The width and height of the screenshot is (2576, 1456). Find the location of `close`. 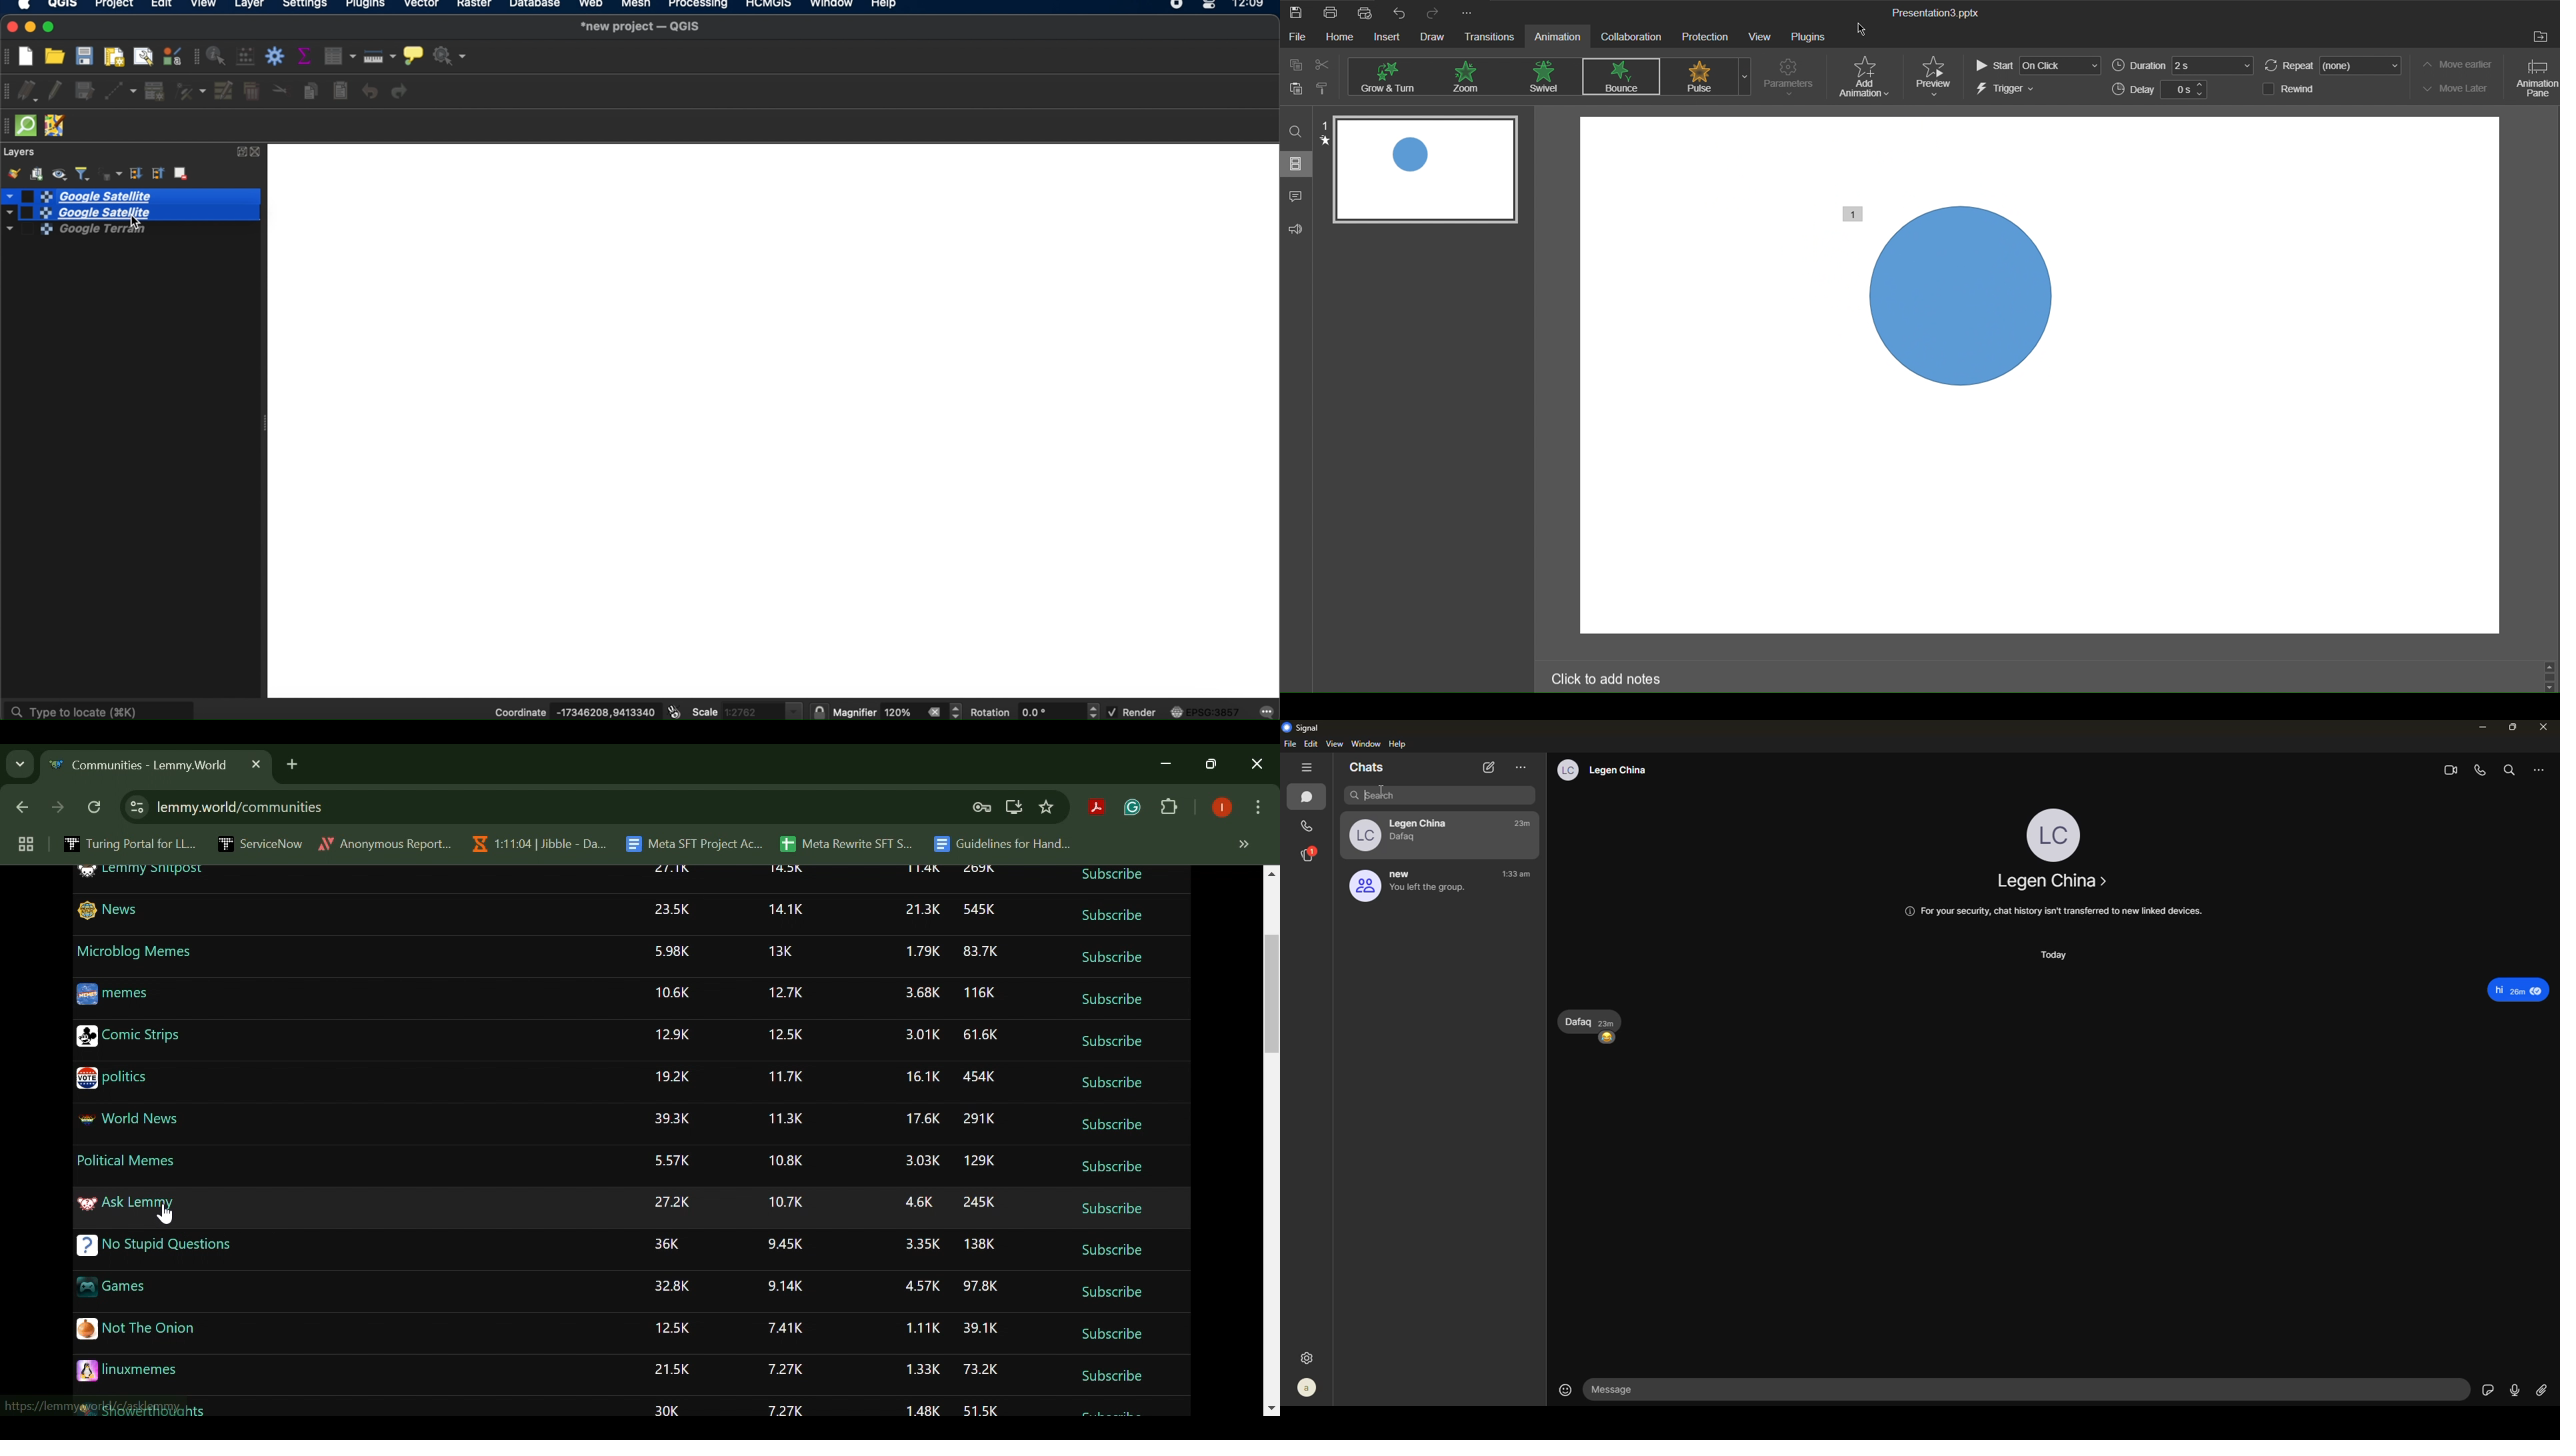

close is located at coordinates (9, 27).